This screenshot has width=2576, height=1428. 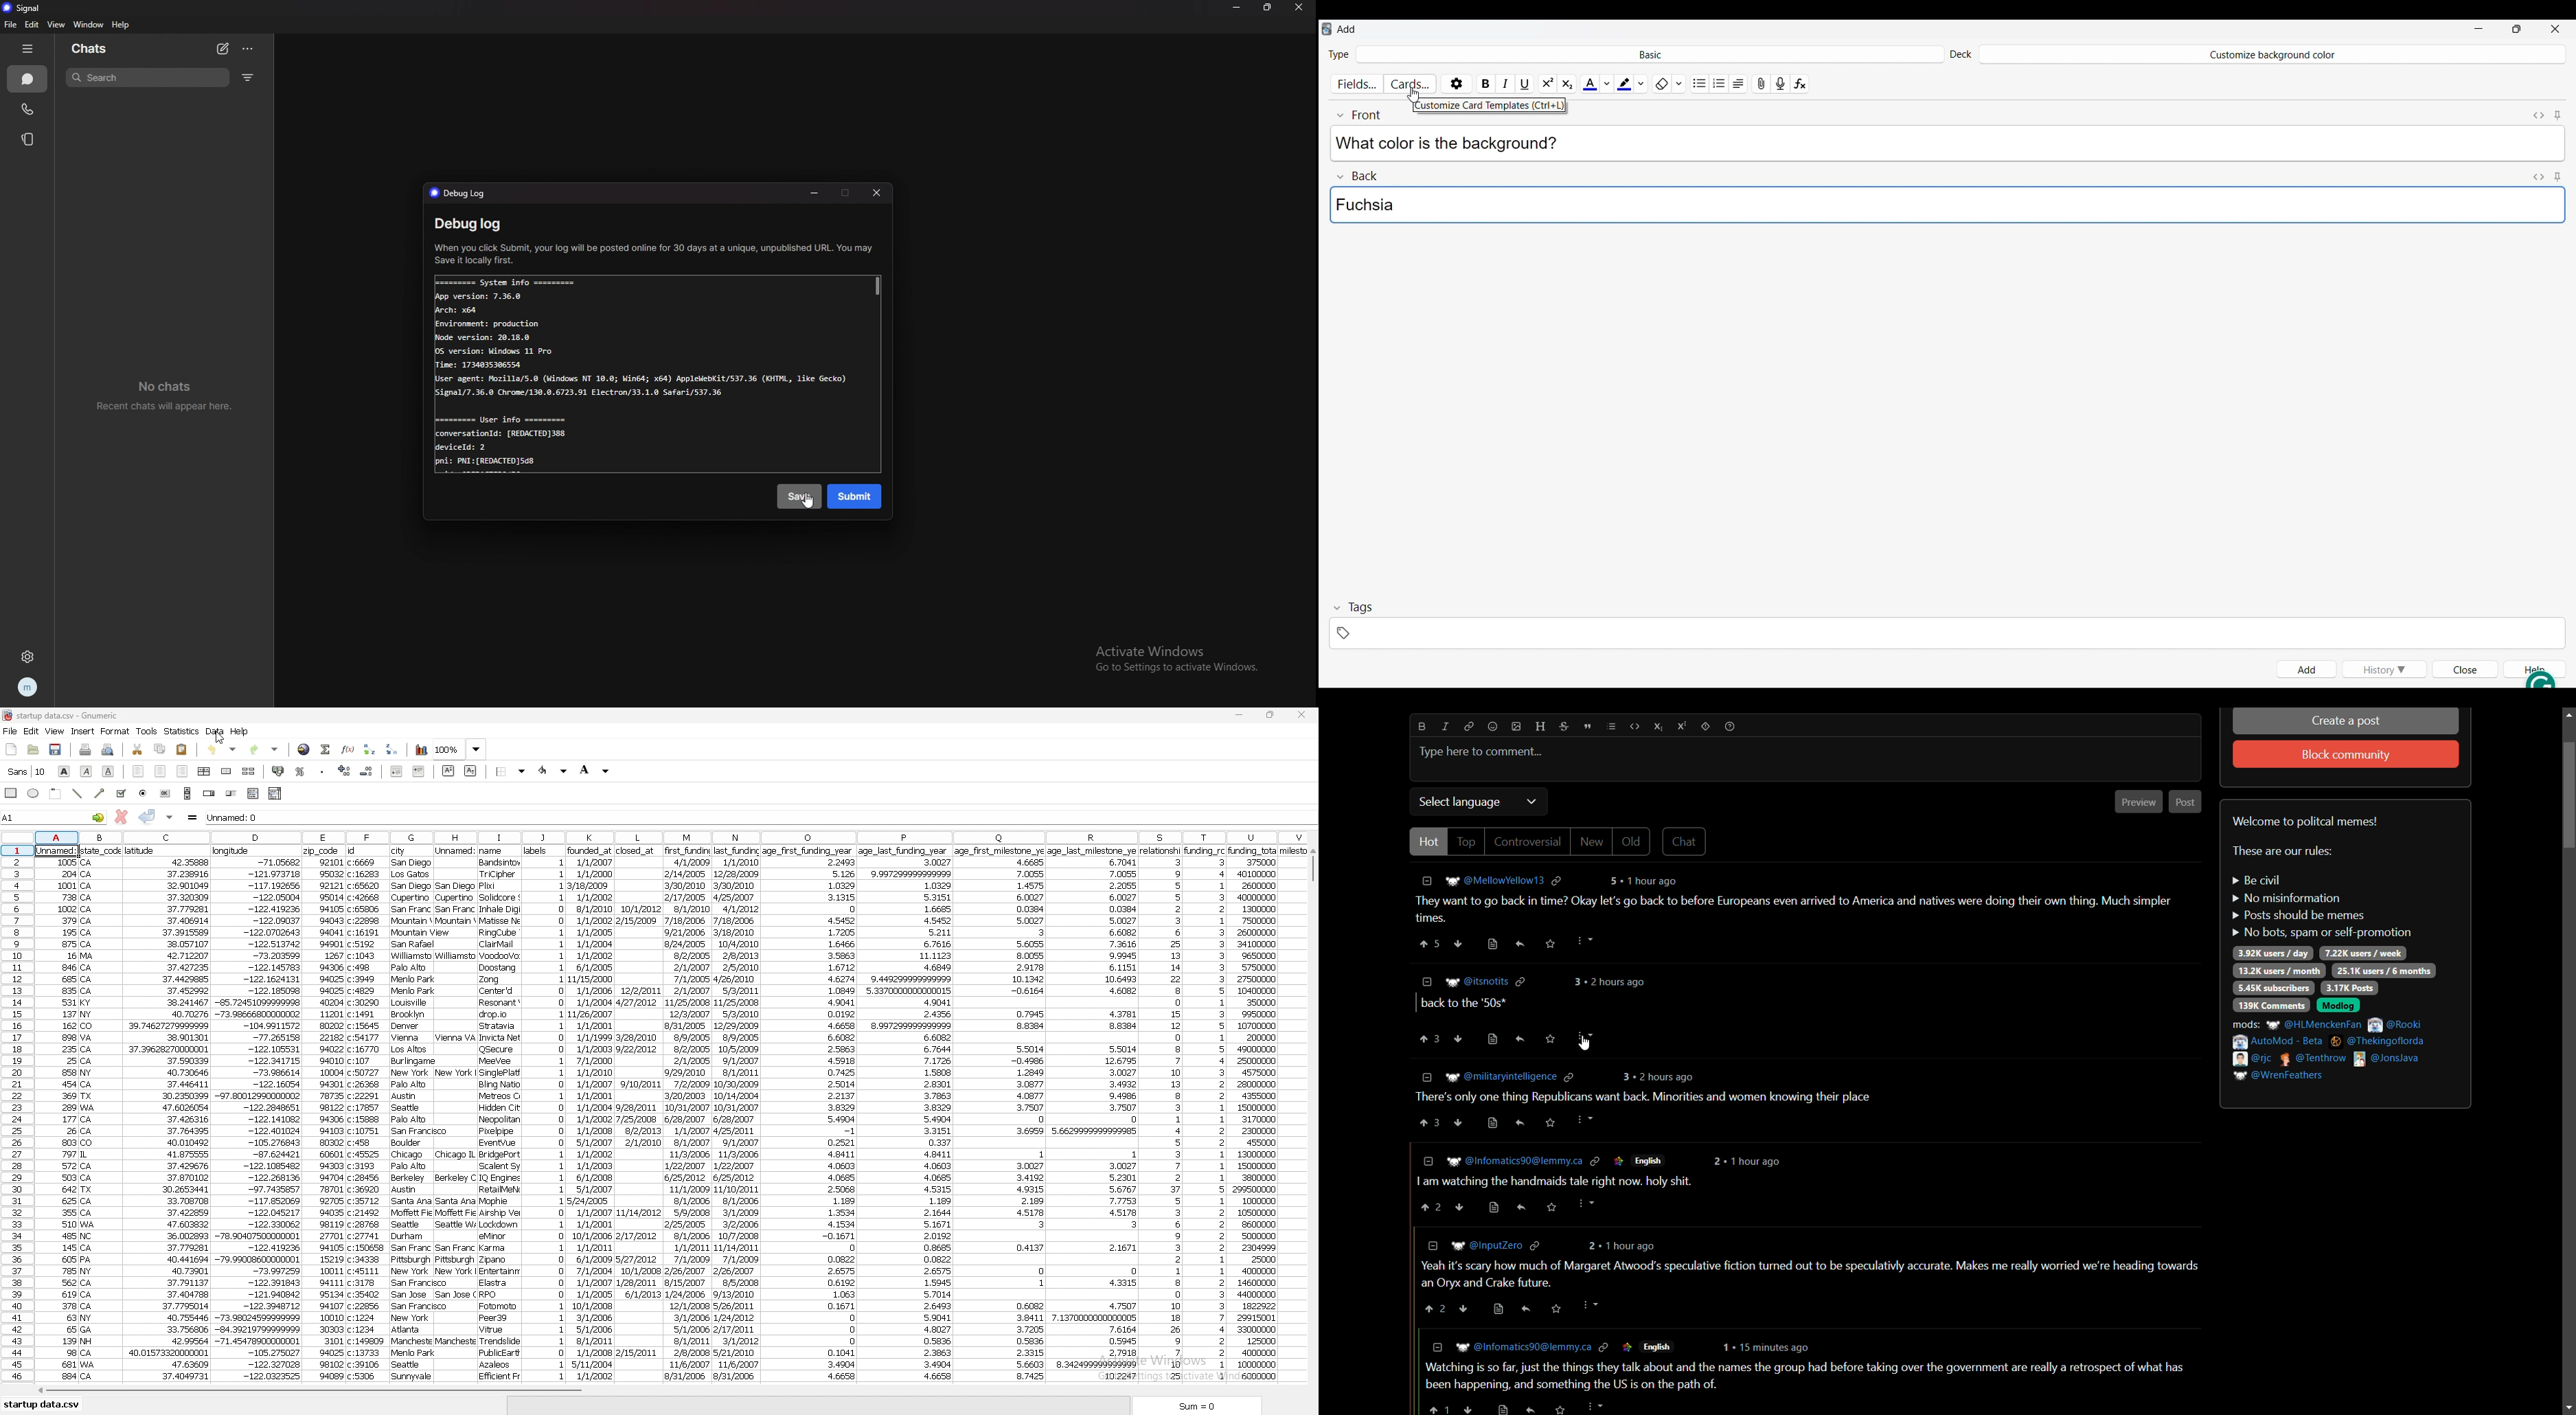 I want to click on merge cells, so click(x=227, y=771).